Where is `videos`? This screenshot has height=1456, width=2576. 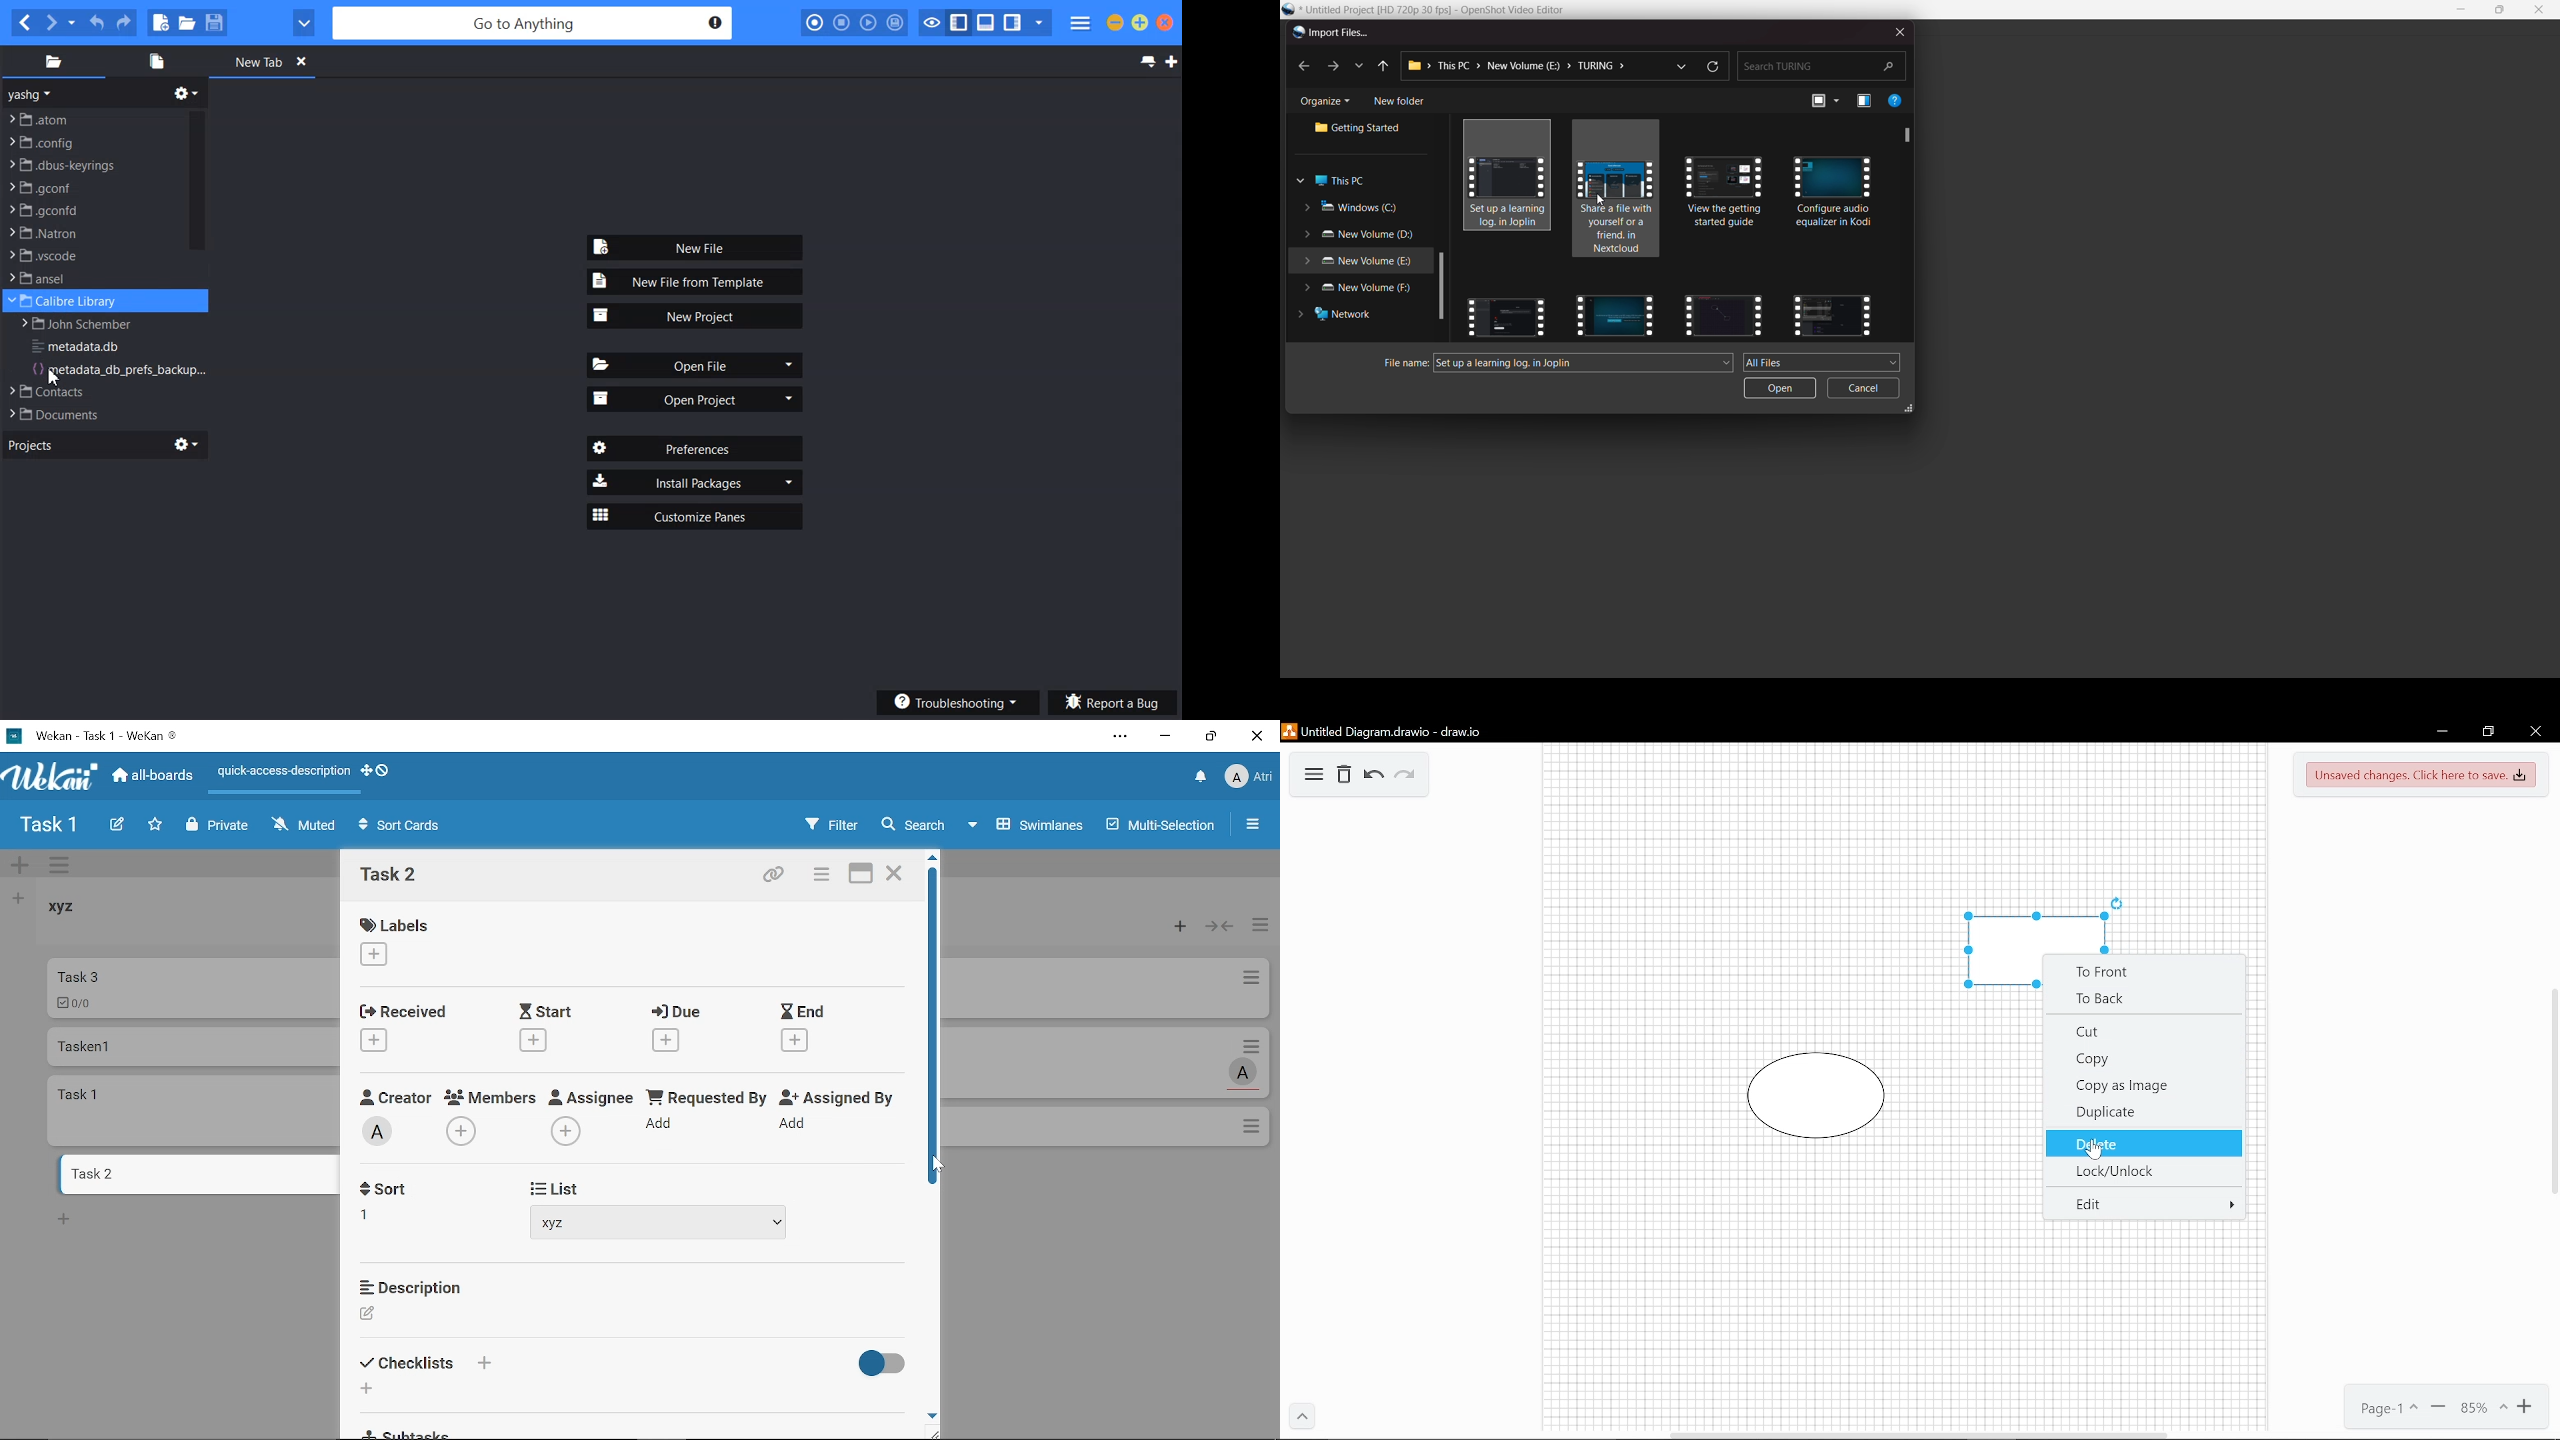
videos is located at coordinates (1832, 314).